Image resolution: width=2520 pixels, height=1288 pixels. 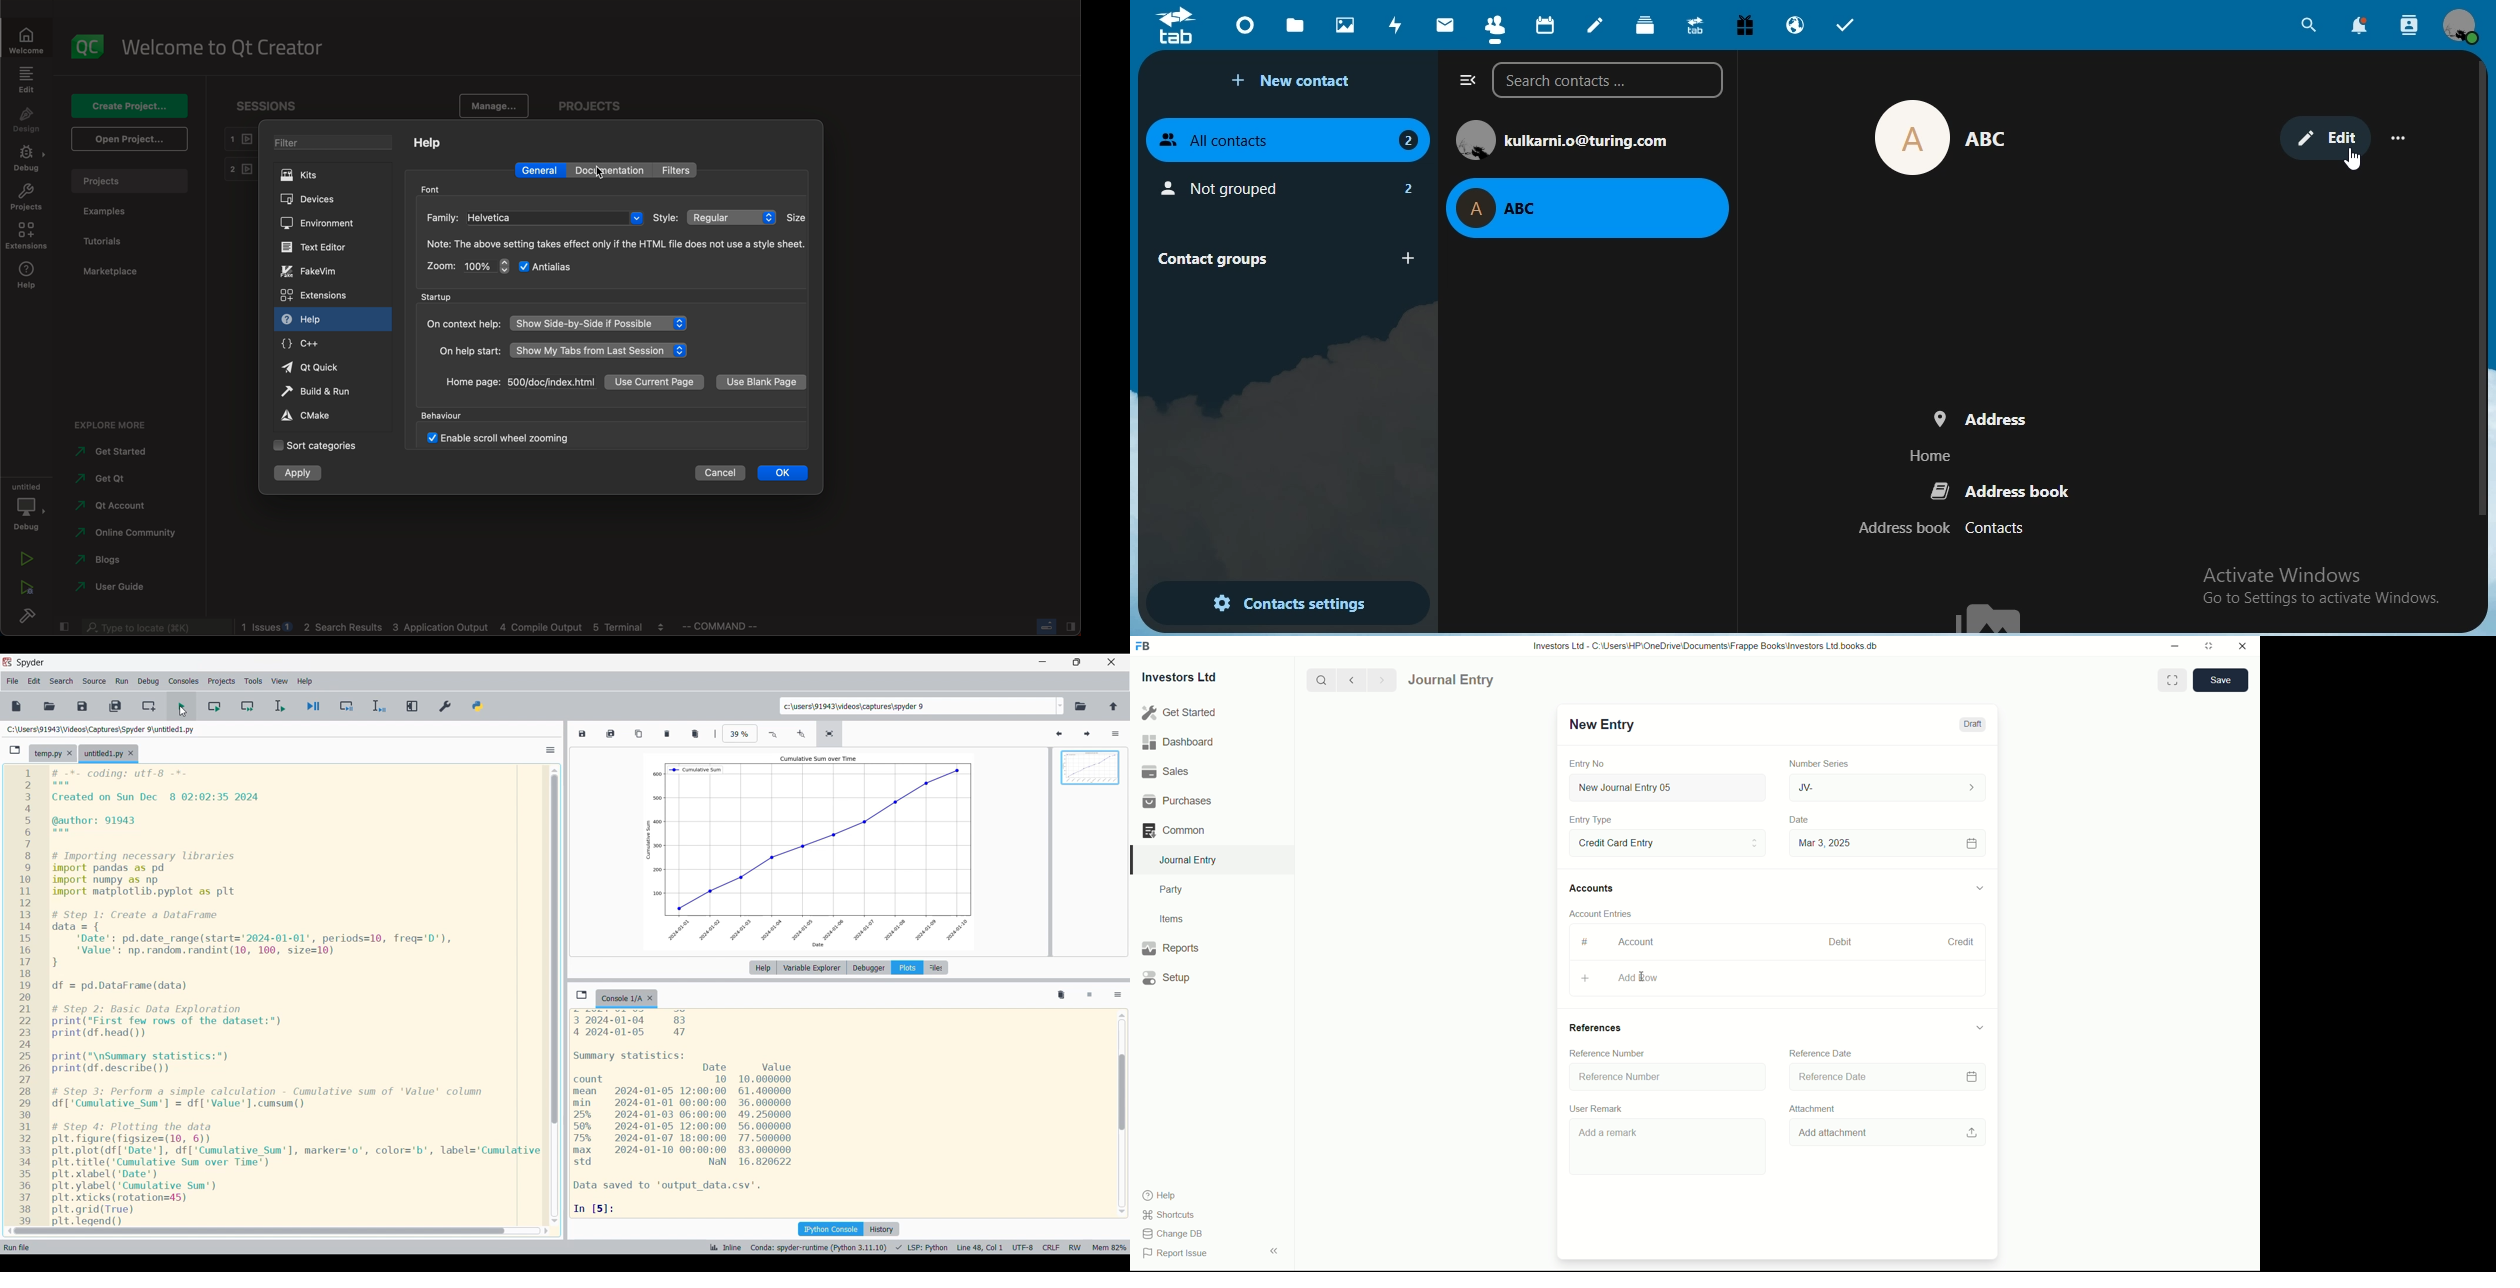 I want to click on documentation, so click(x=611, y=170).